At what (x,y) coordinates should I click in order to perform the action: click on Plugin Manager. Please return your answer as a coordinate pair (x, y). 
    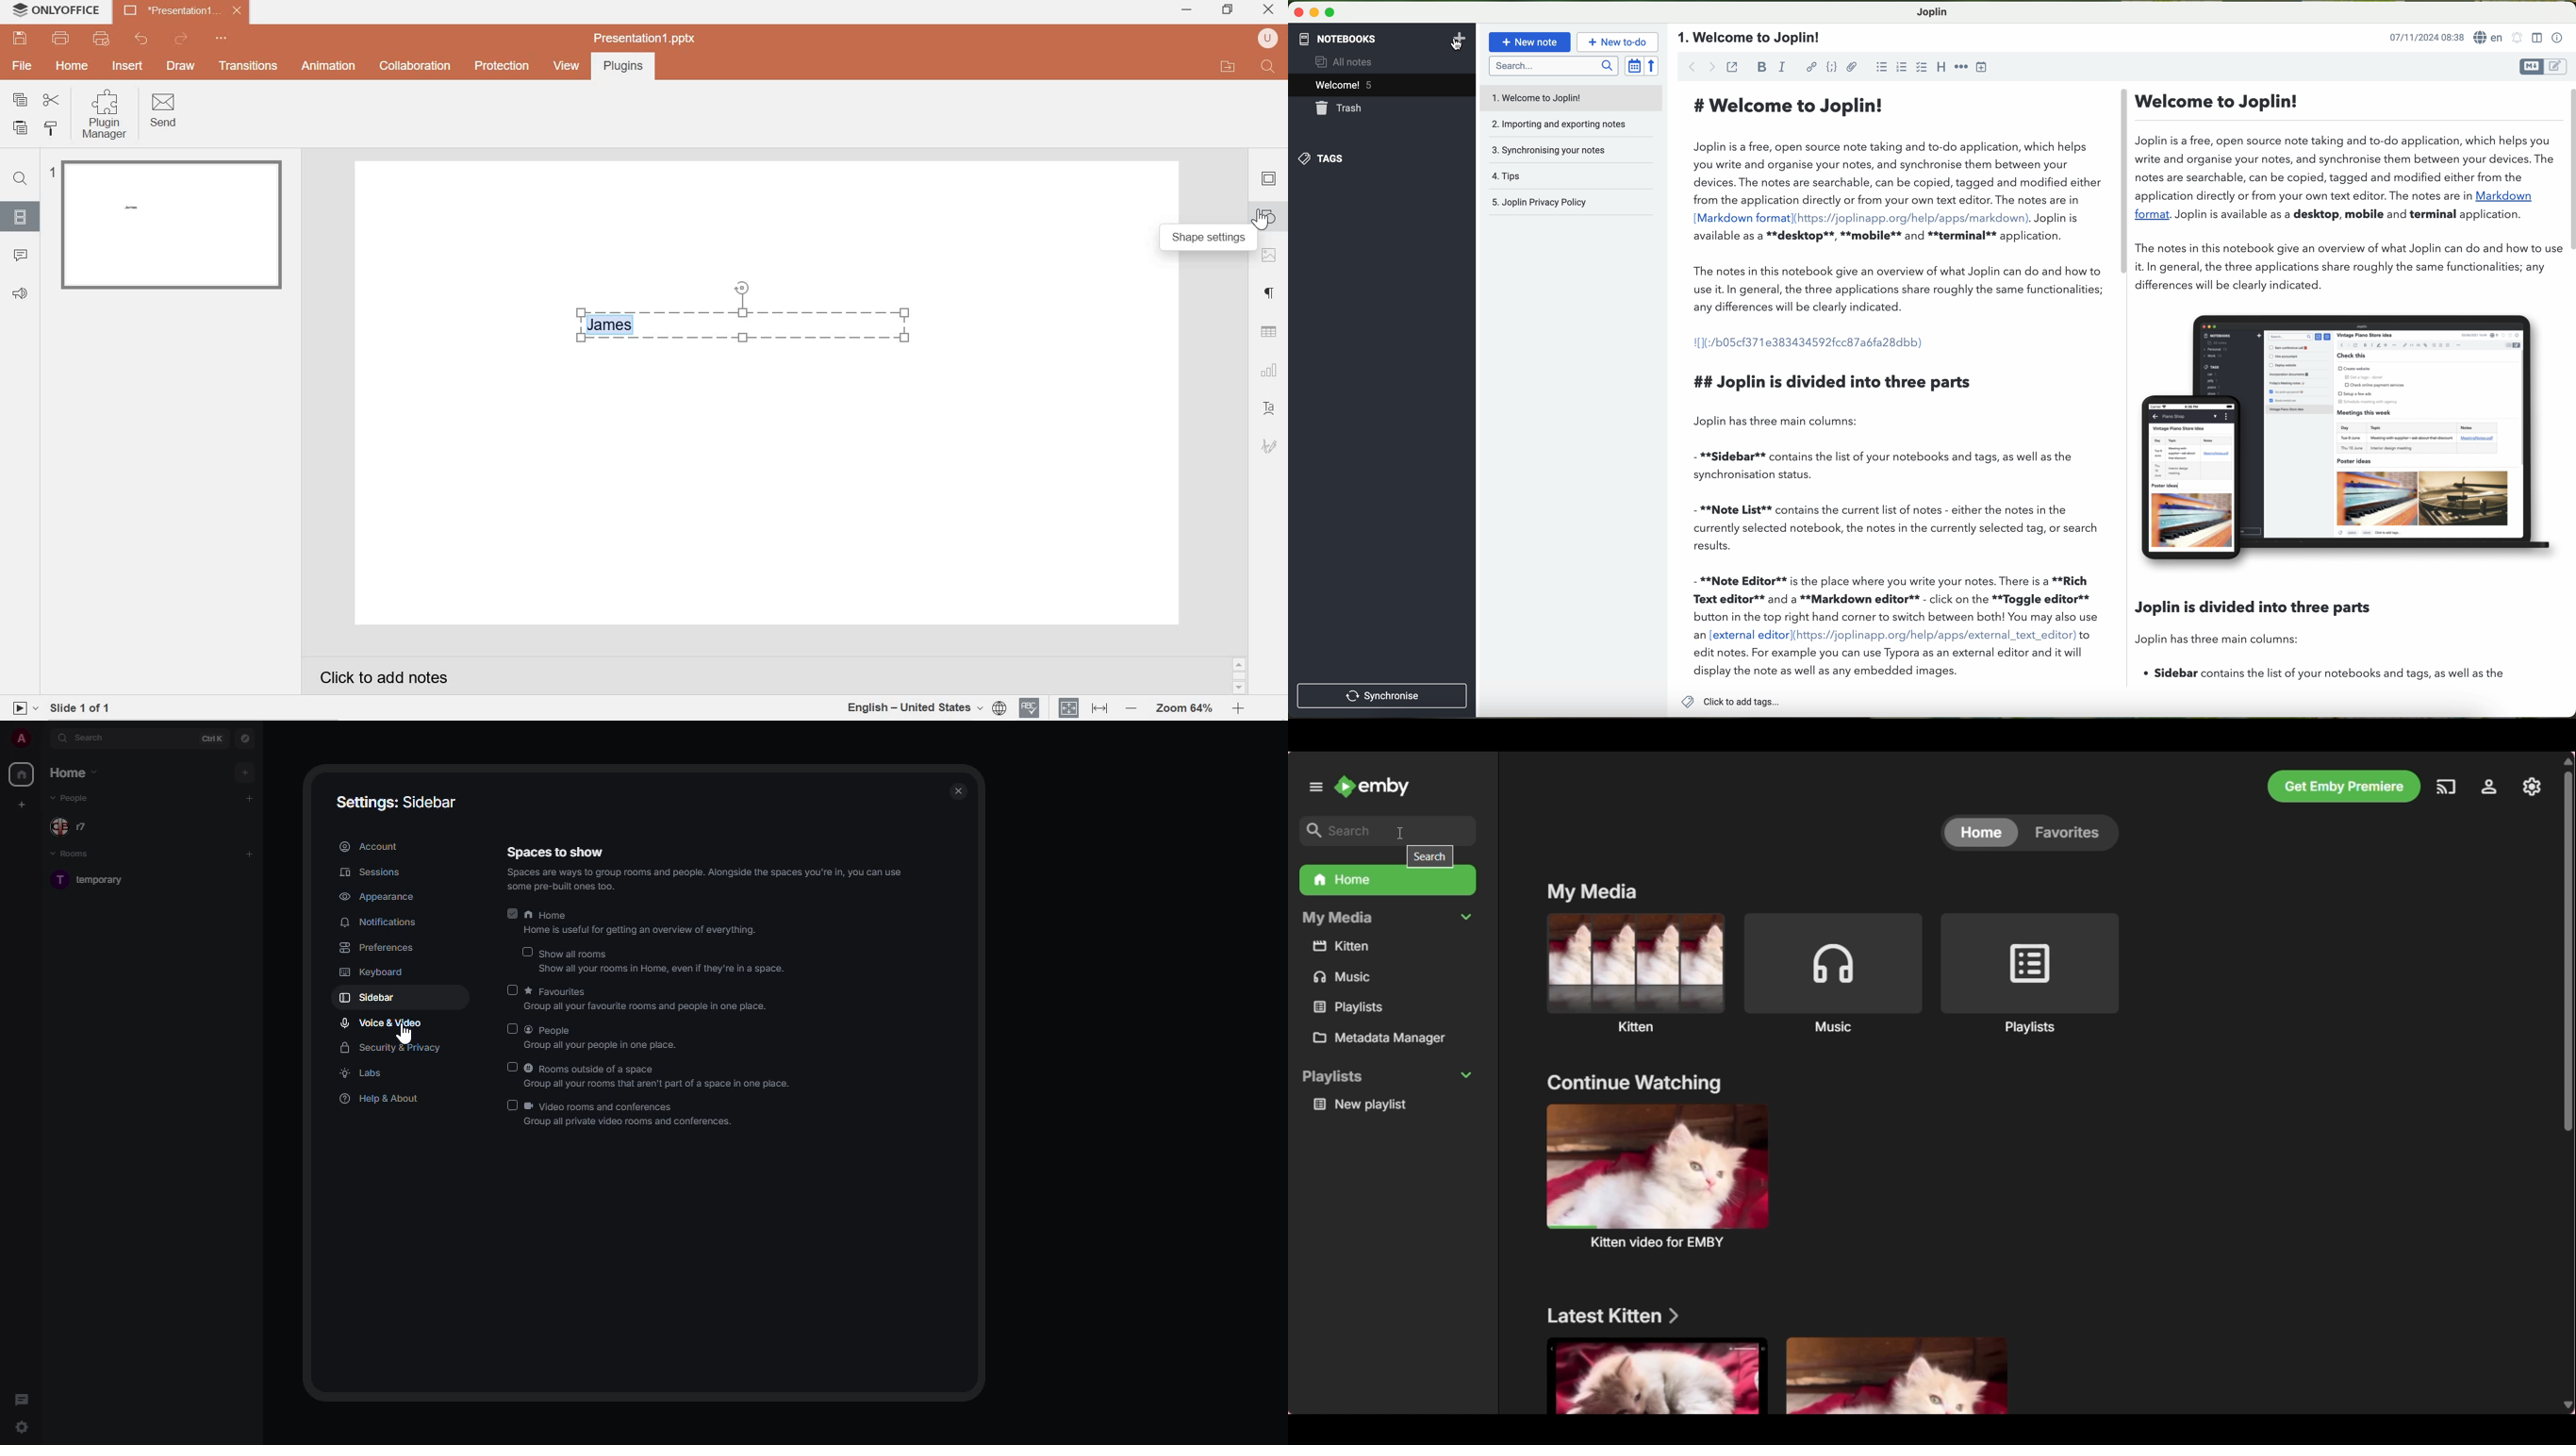
    Looking at the image, I should click on (107, 115).